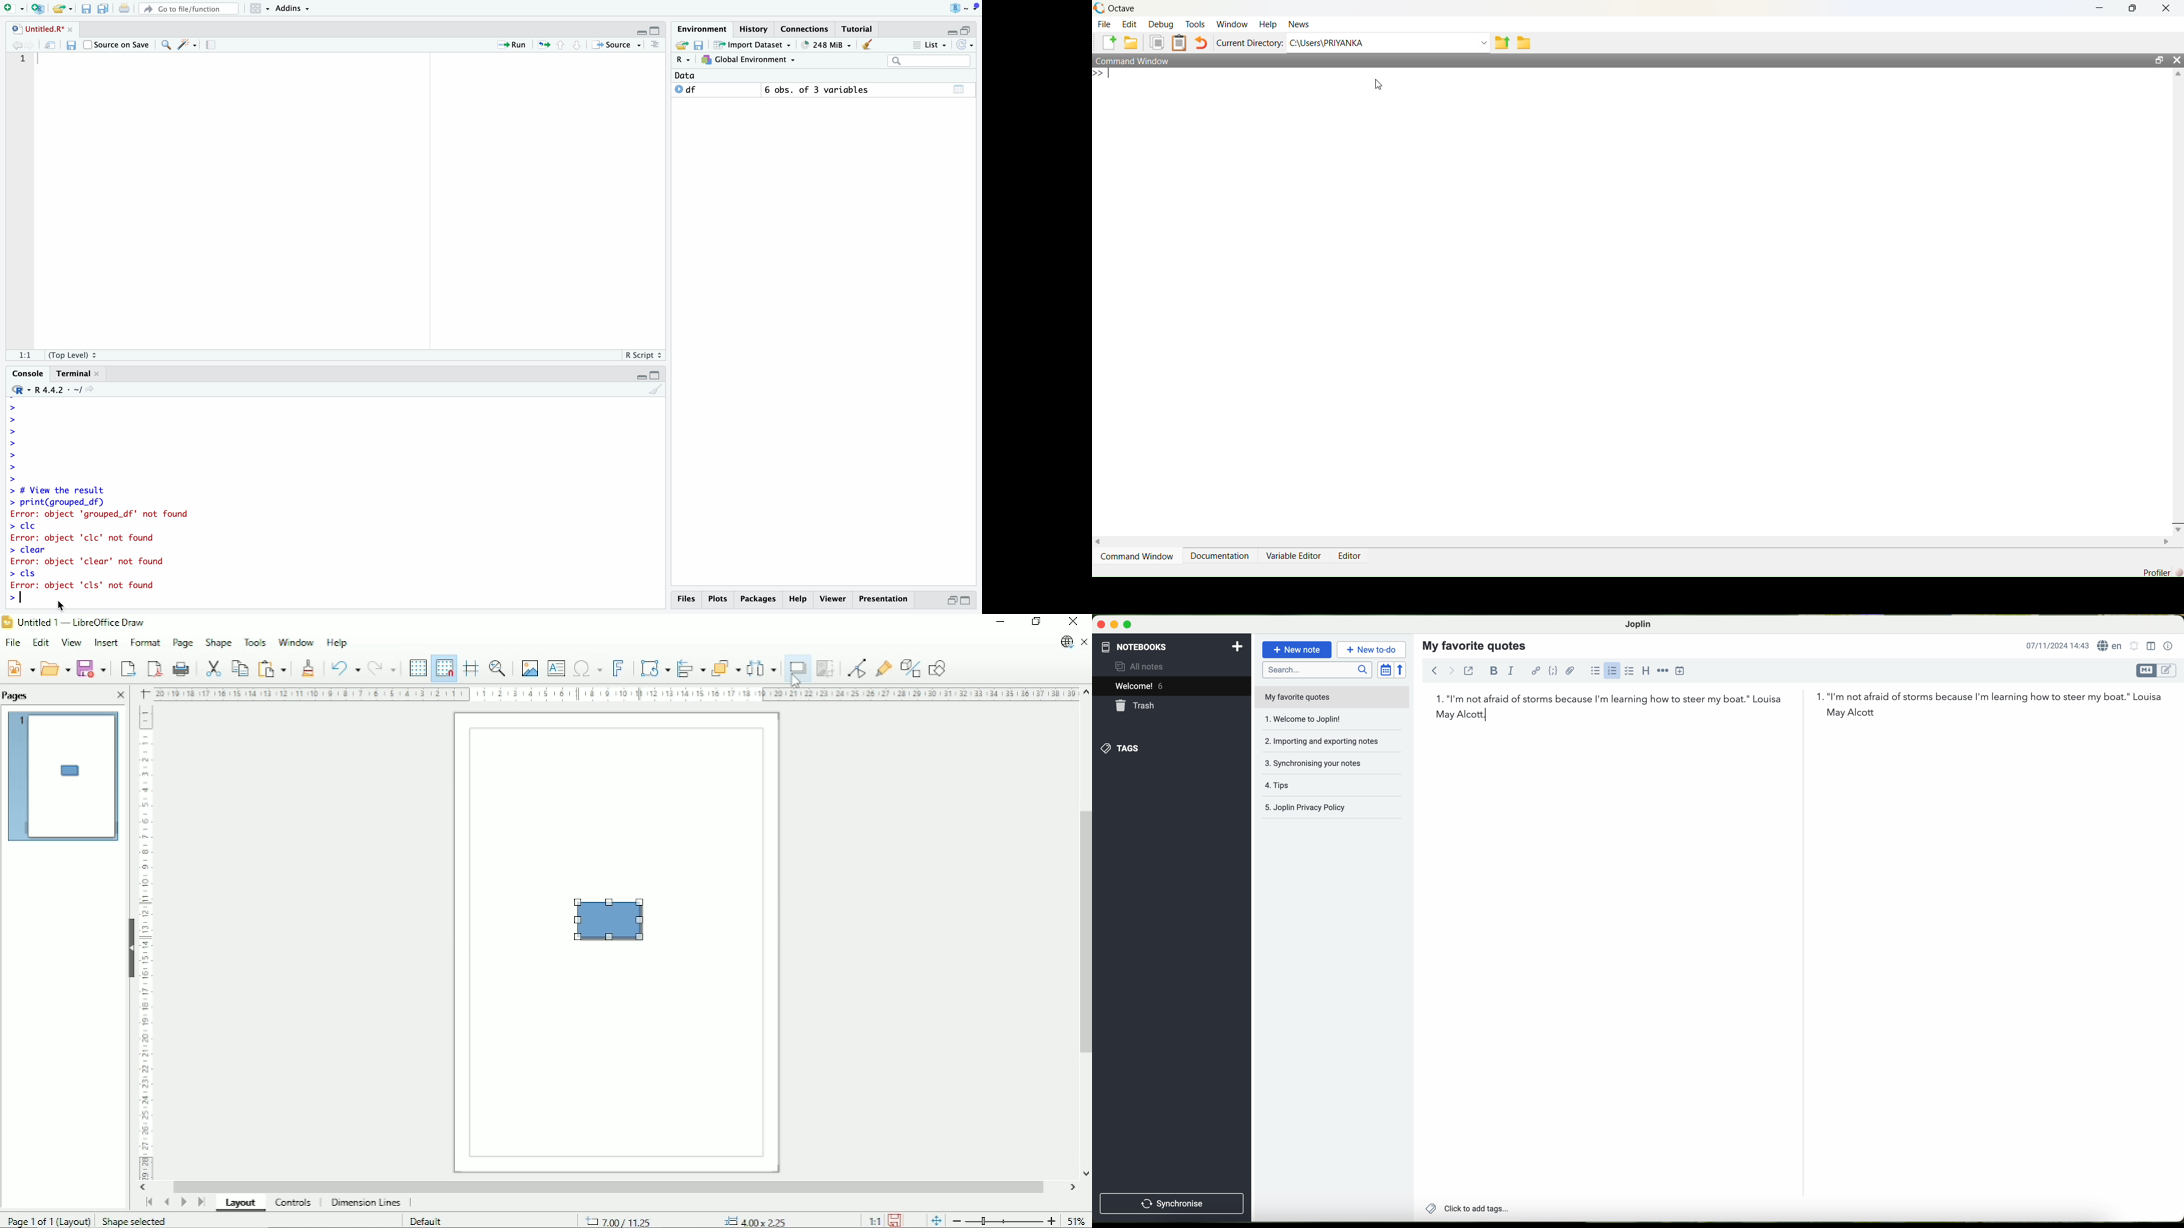 The width and height of the screenshot is (2184, 1232). I want to click on Export history logs, so click(683, 45).